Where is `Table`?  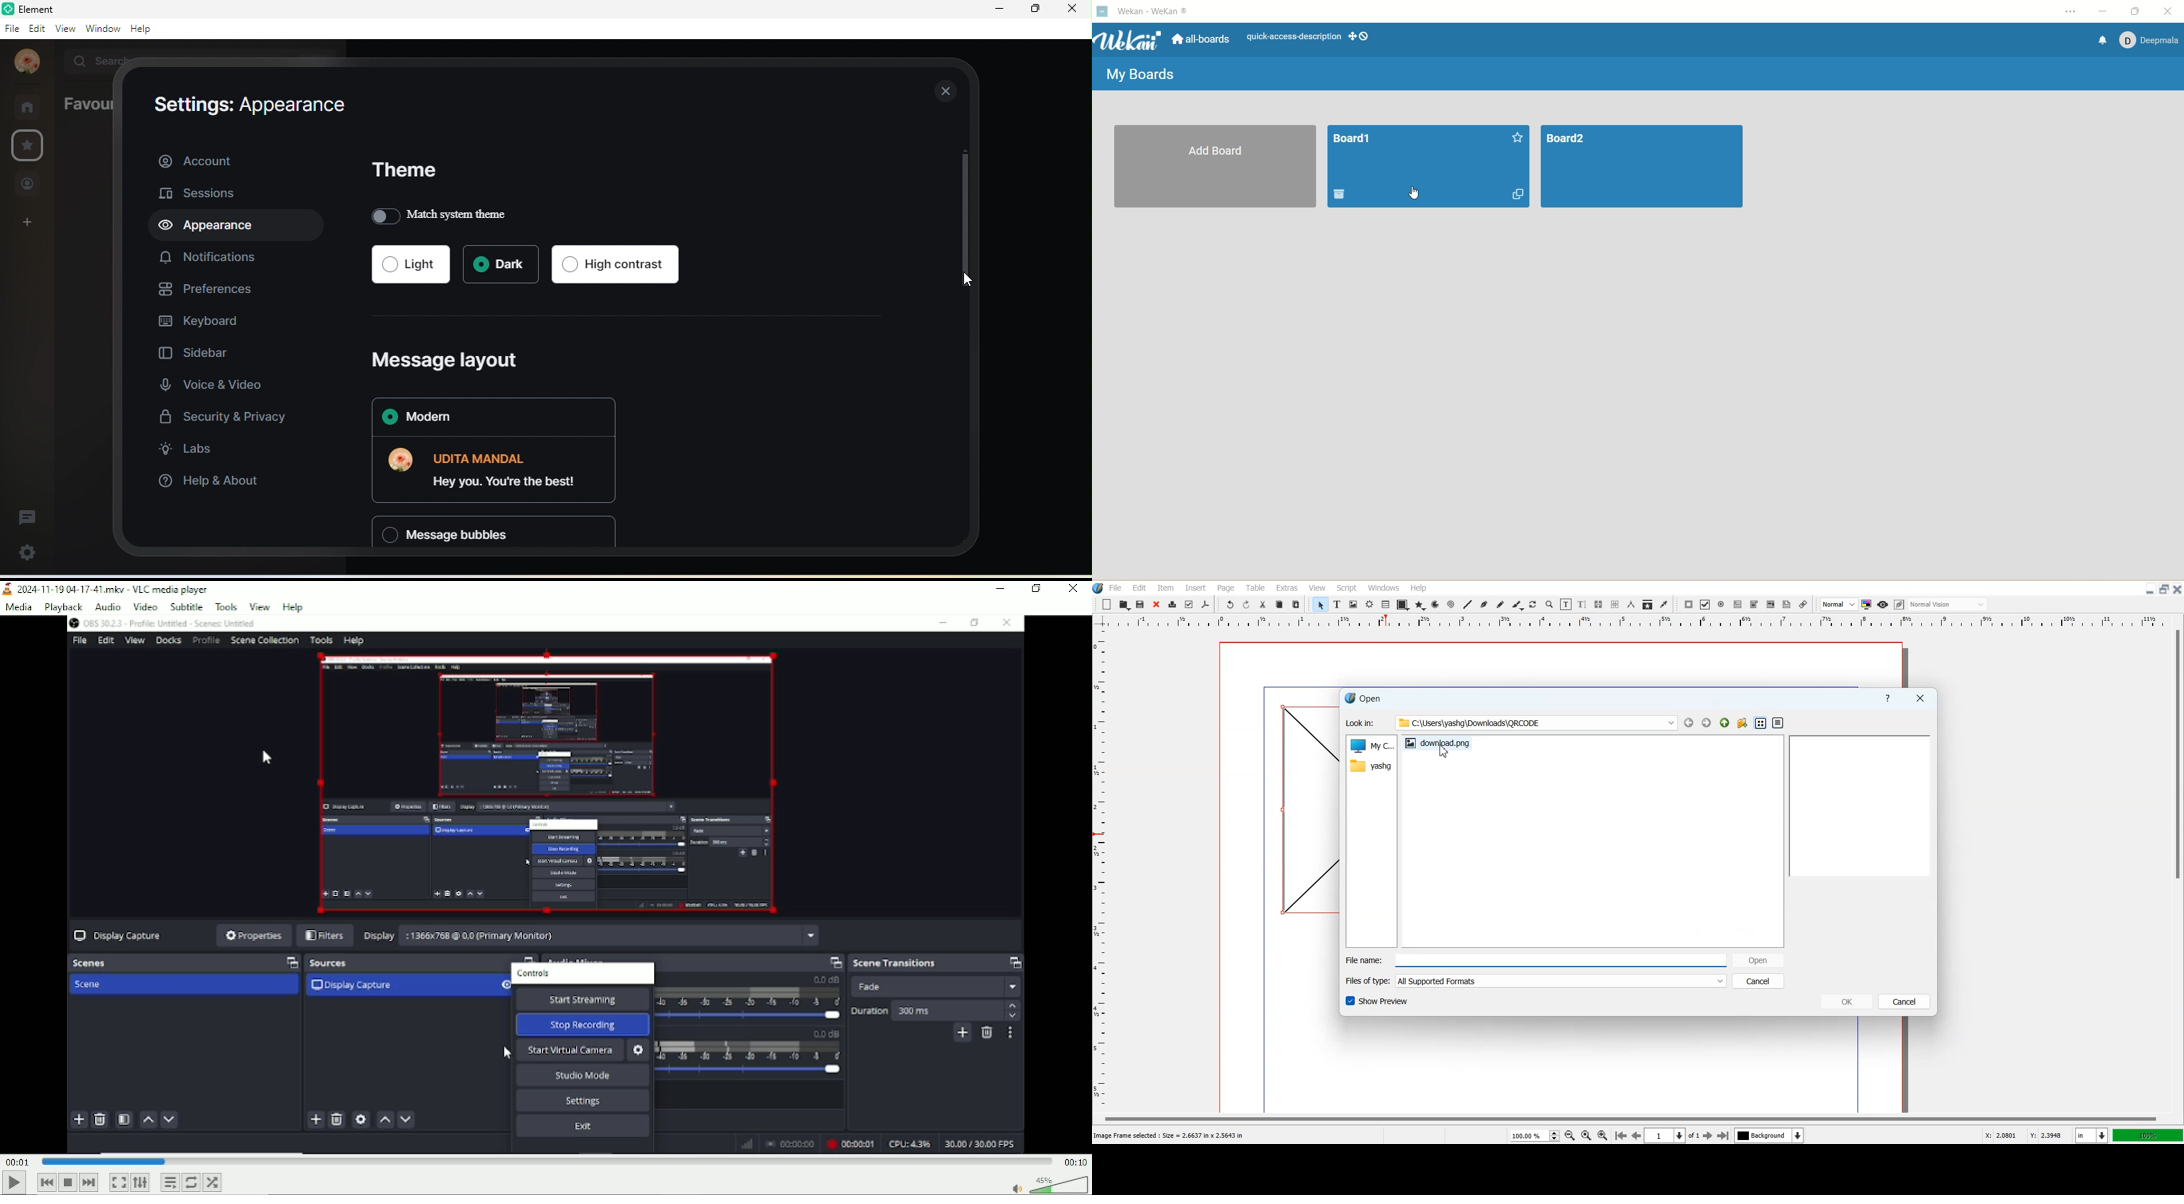 Table is located at coordinates (1255, 587).